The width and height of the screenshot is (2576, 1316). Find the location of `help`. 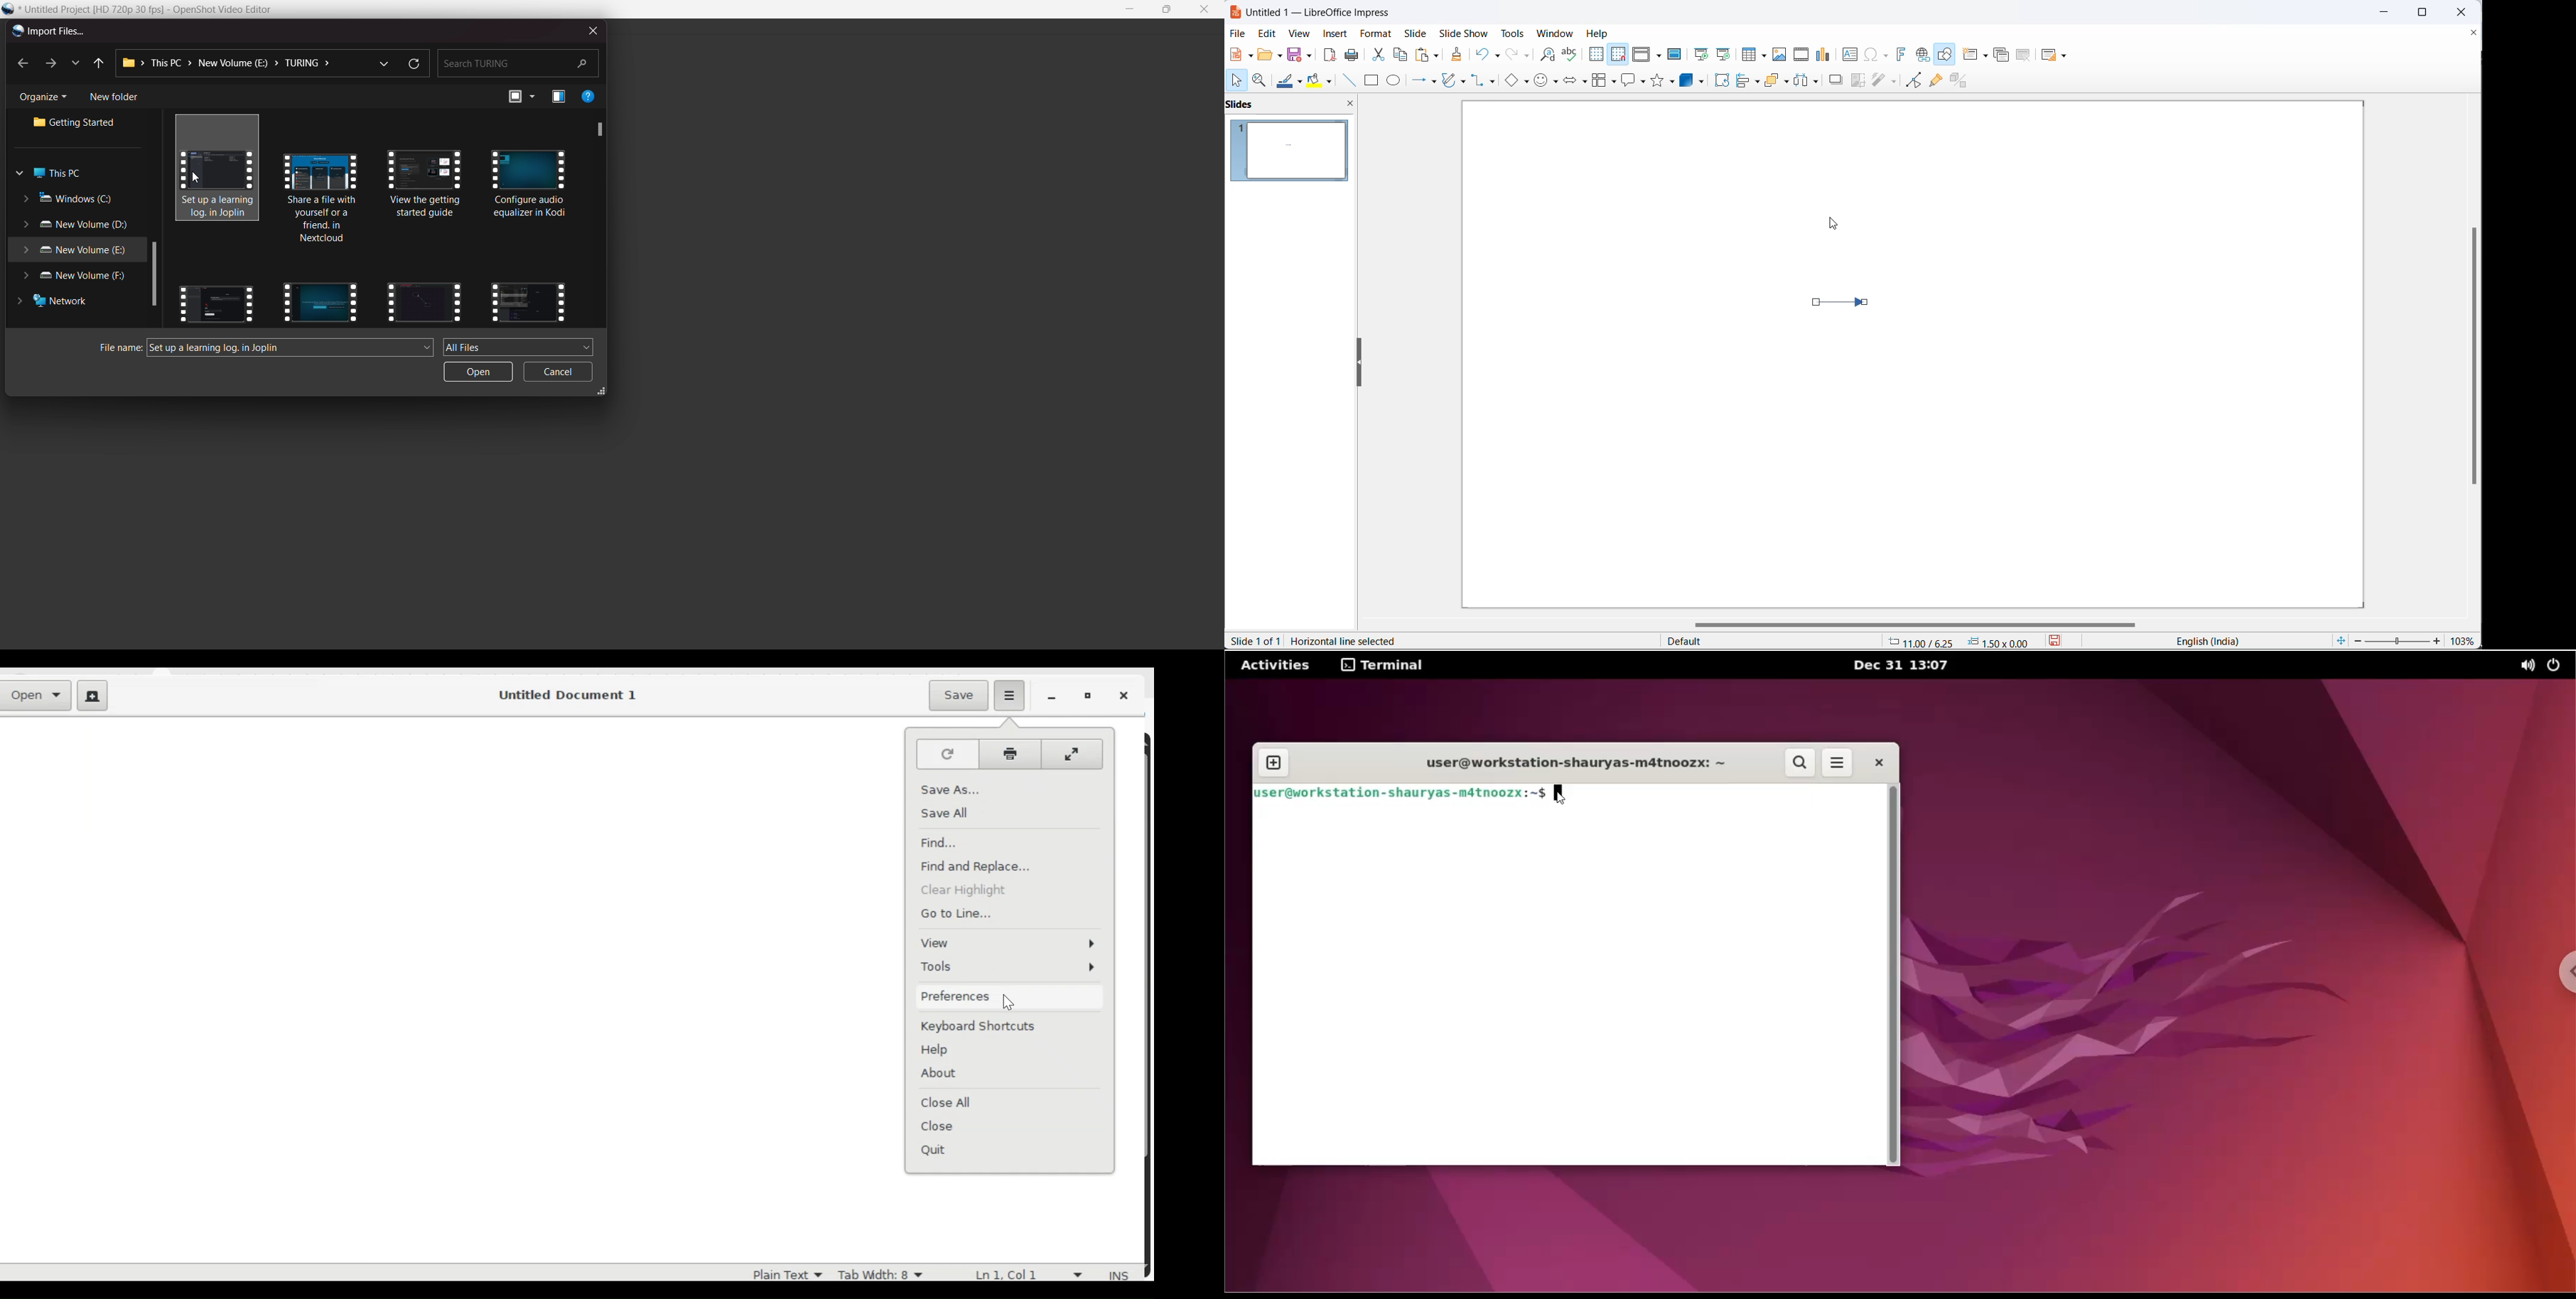

help is located at coordinates (589, 96).